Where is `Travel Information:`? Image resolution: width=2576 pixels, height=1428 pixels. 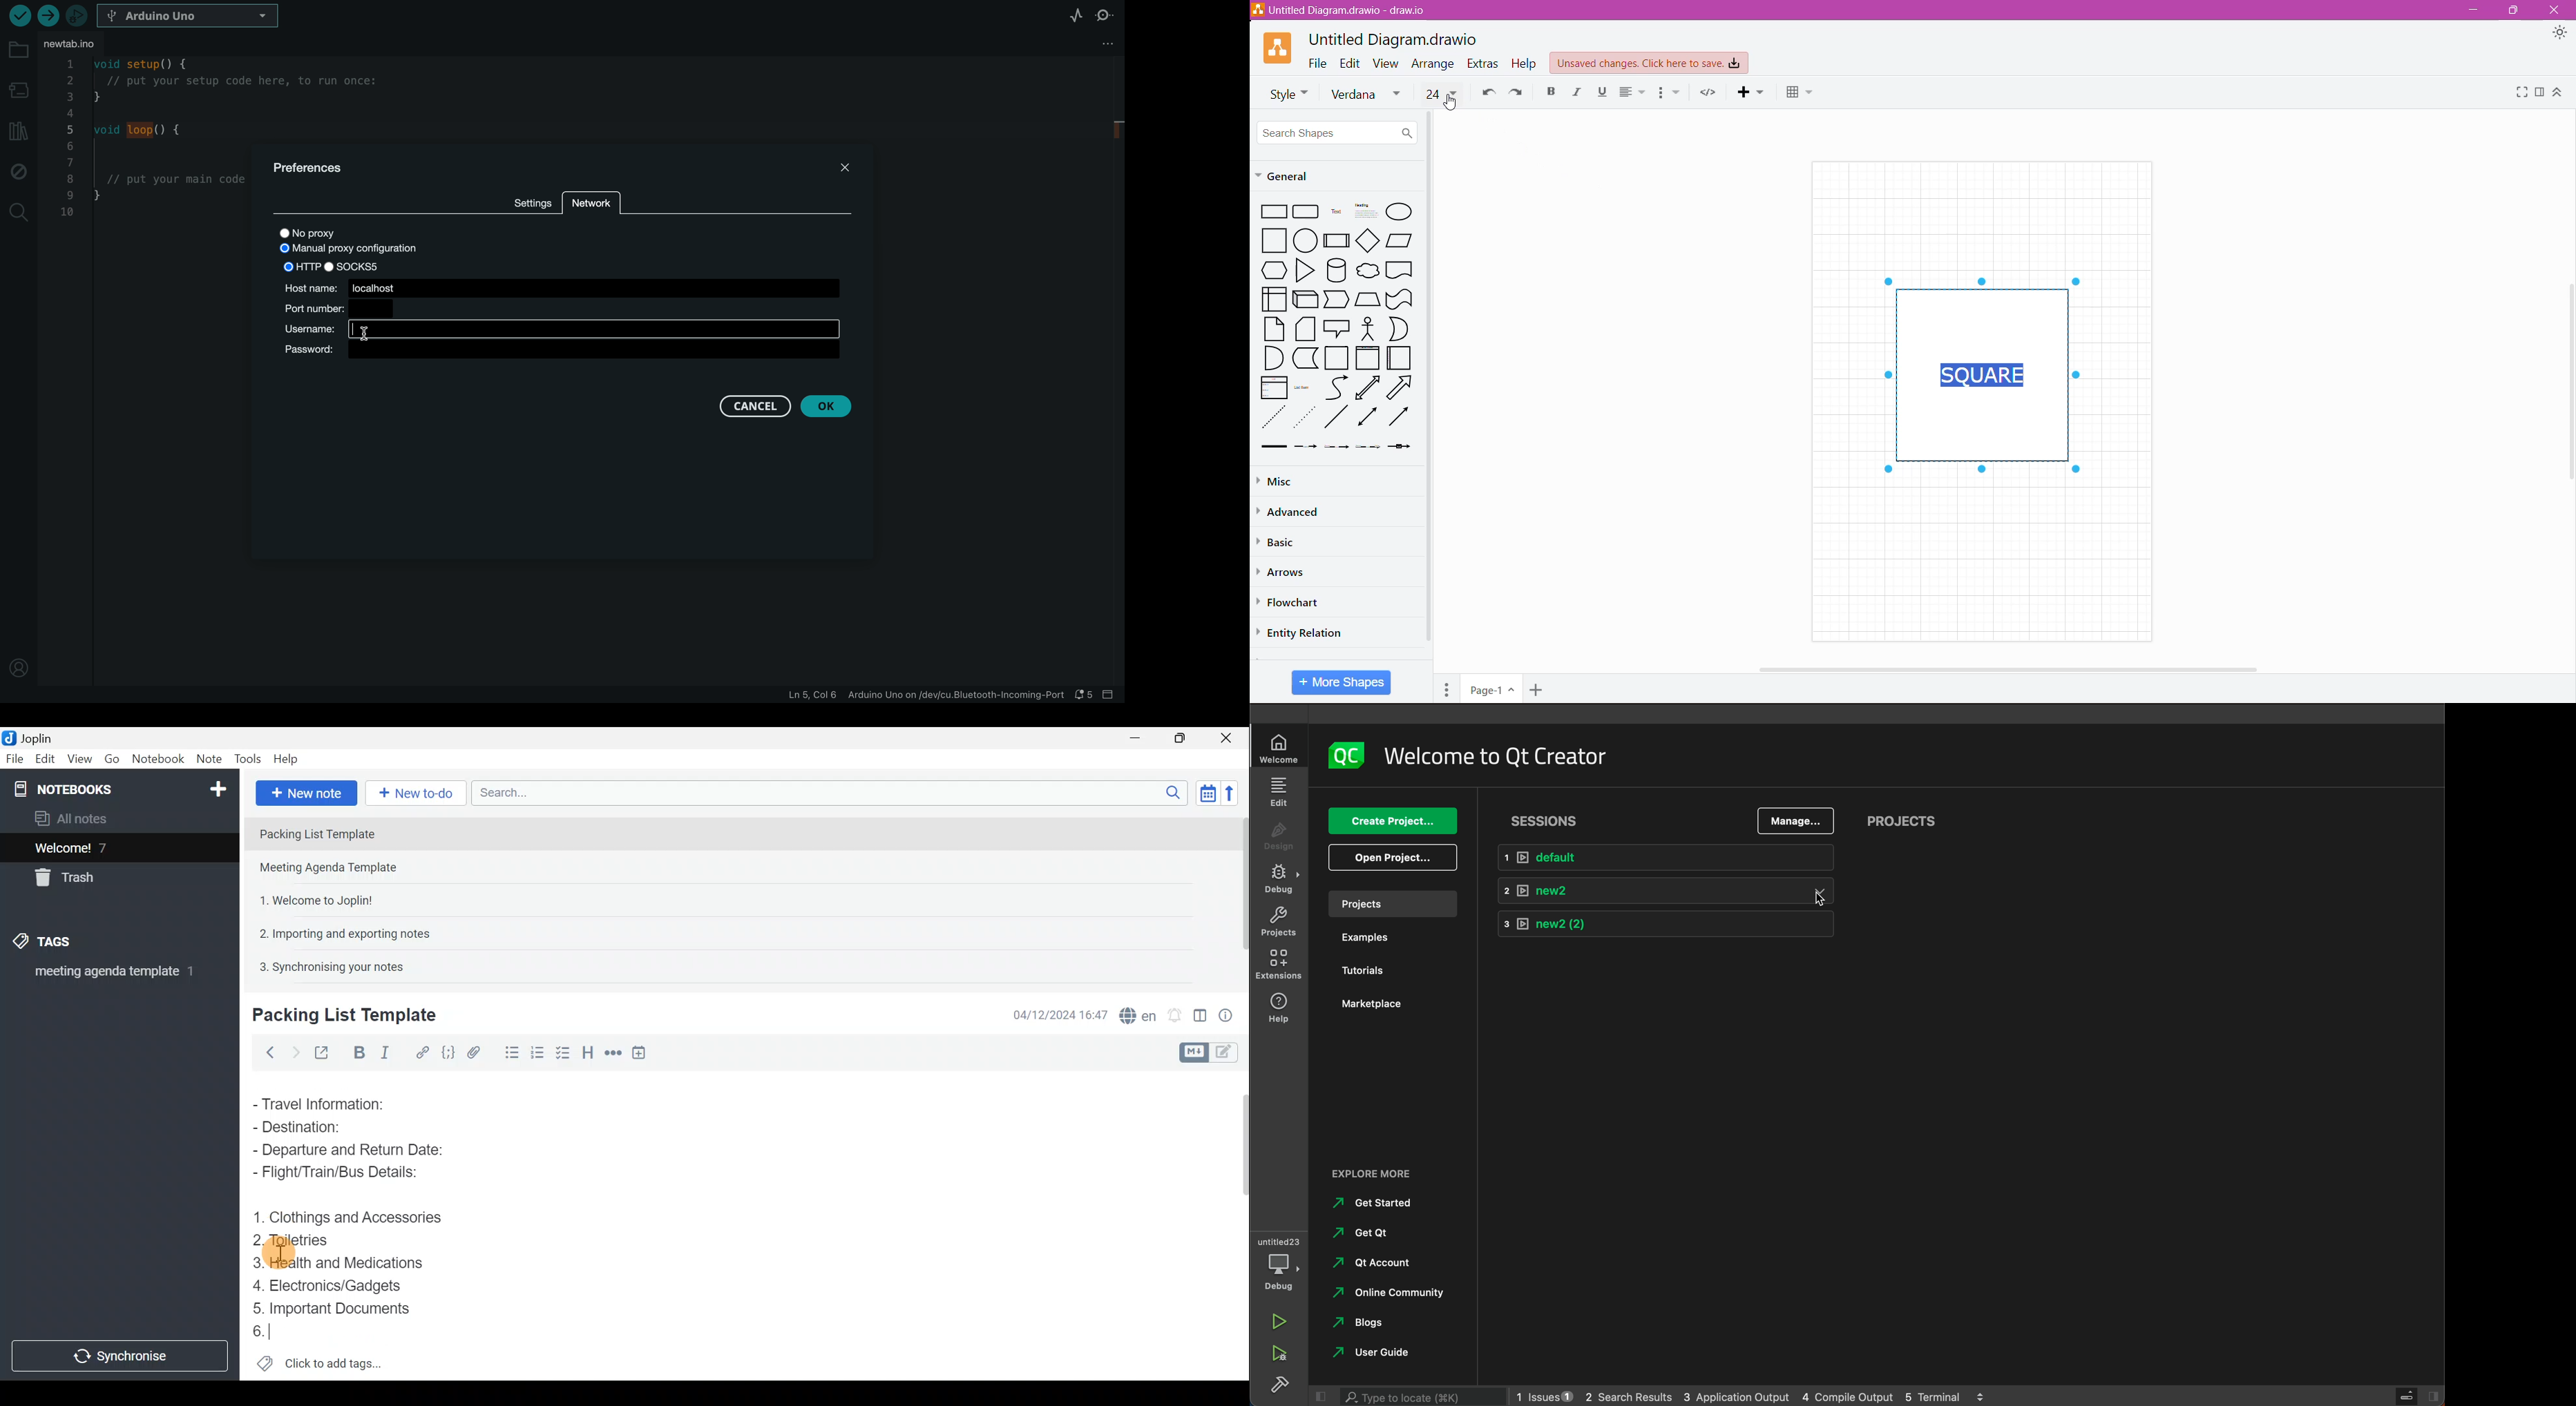
Travel Information: is located at coordinates (329, 1103).